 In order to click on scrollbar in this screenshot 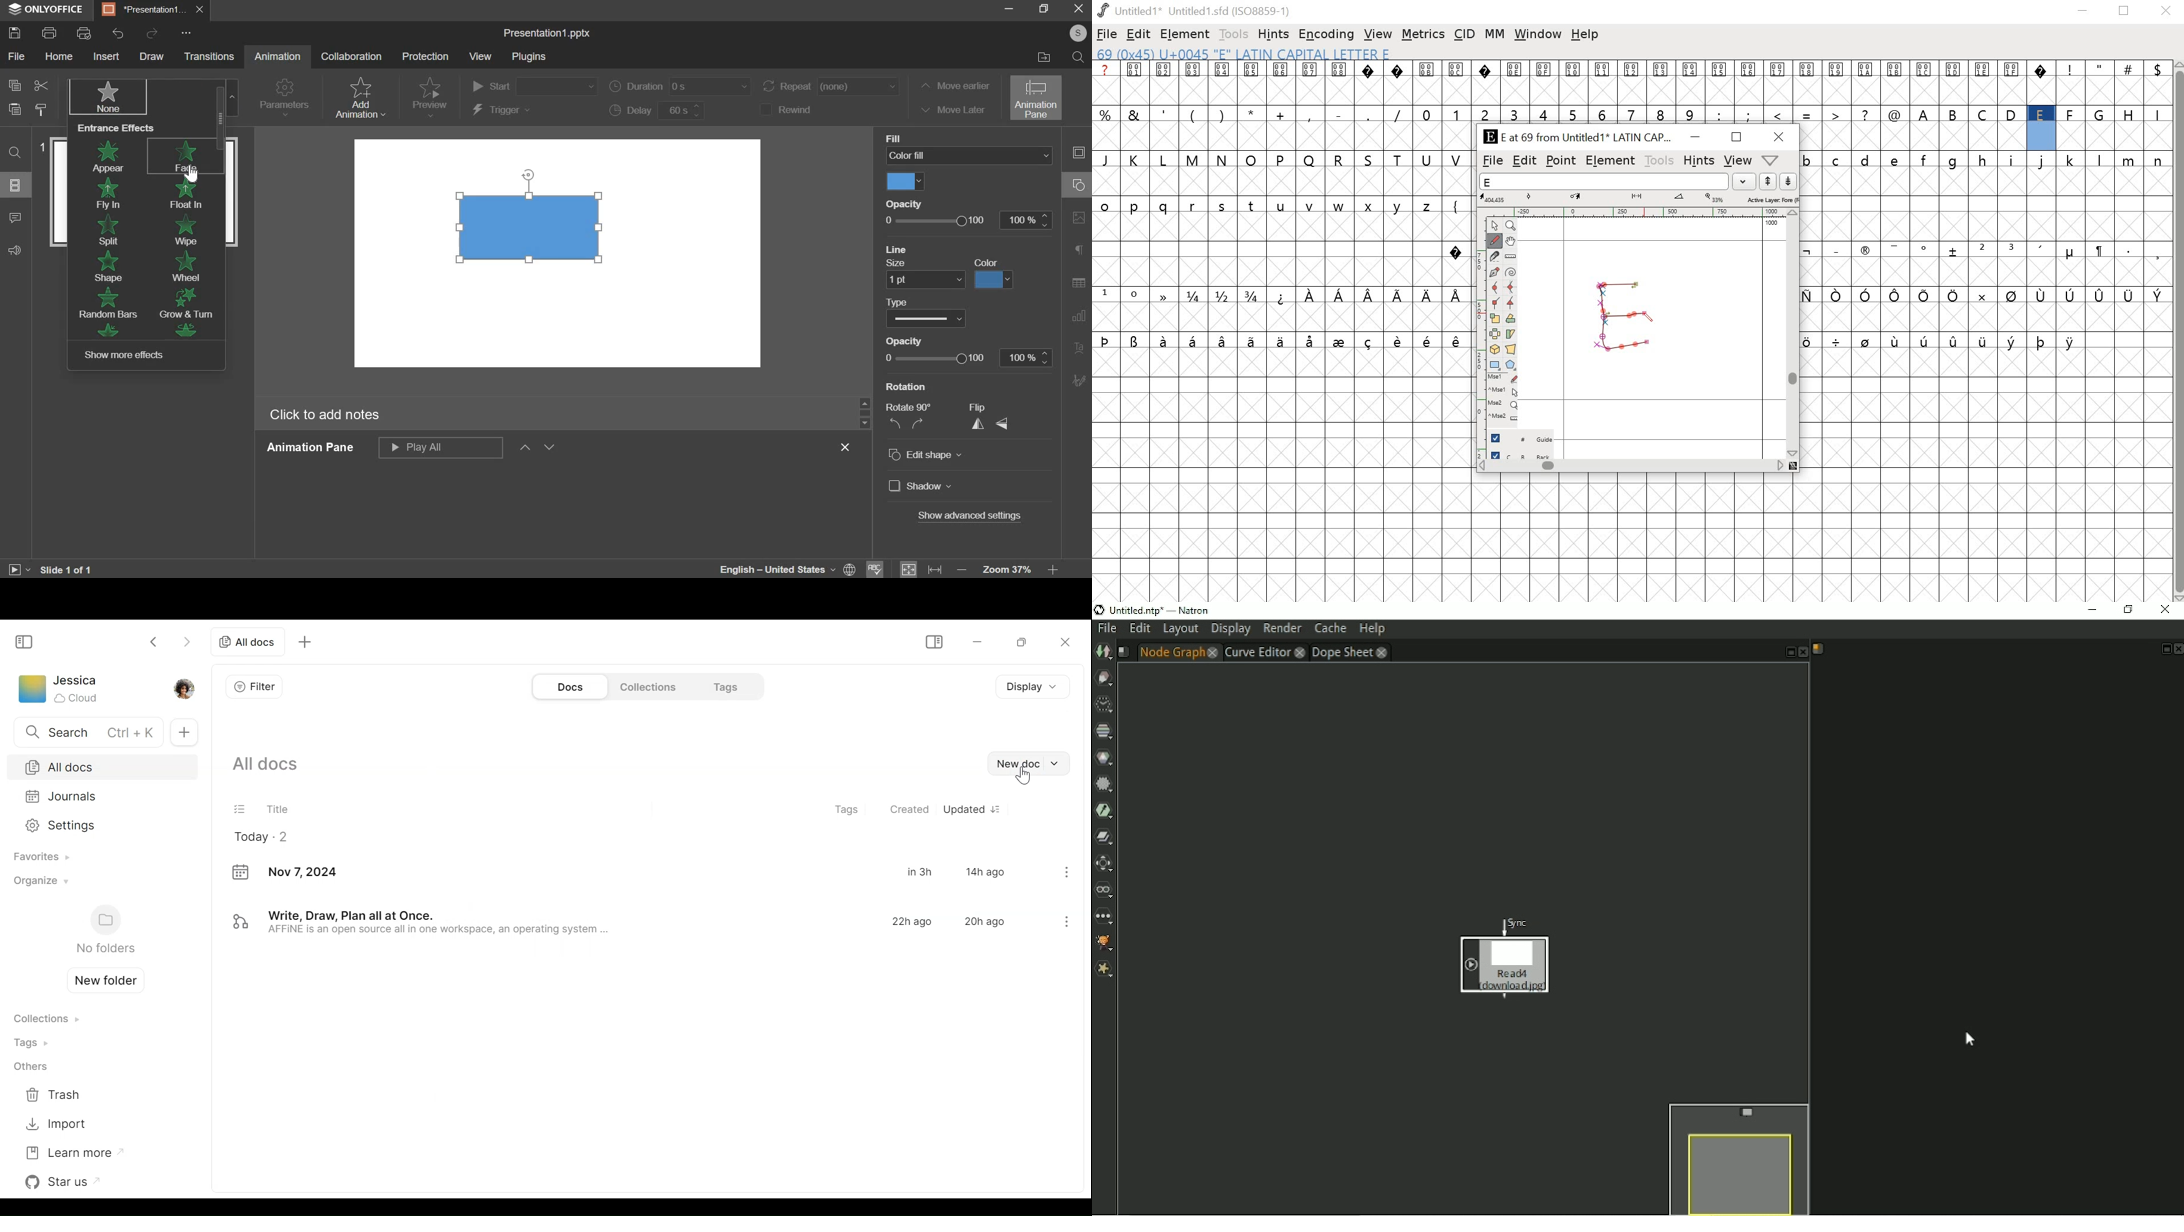, I will do `click(2177, 331)`.